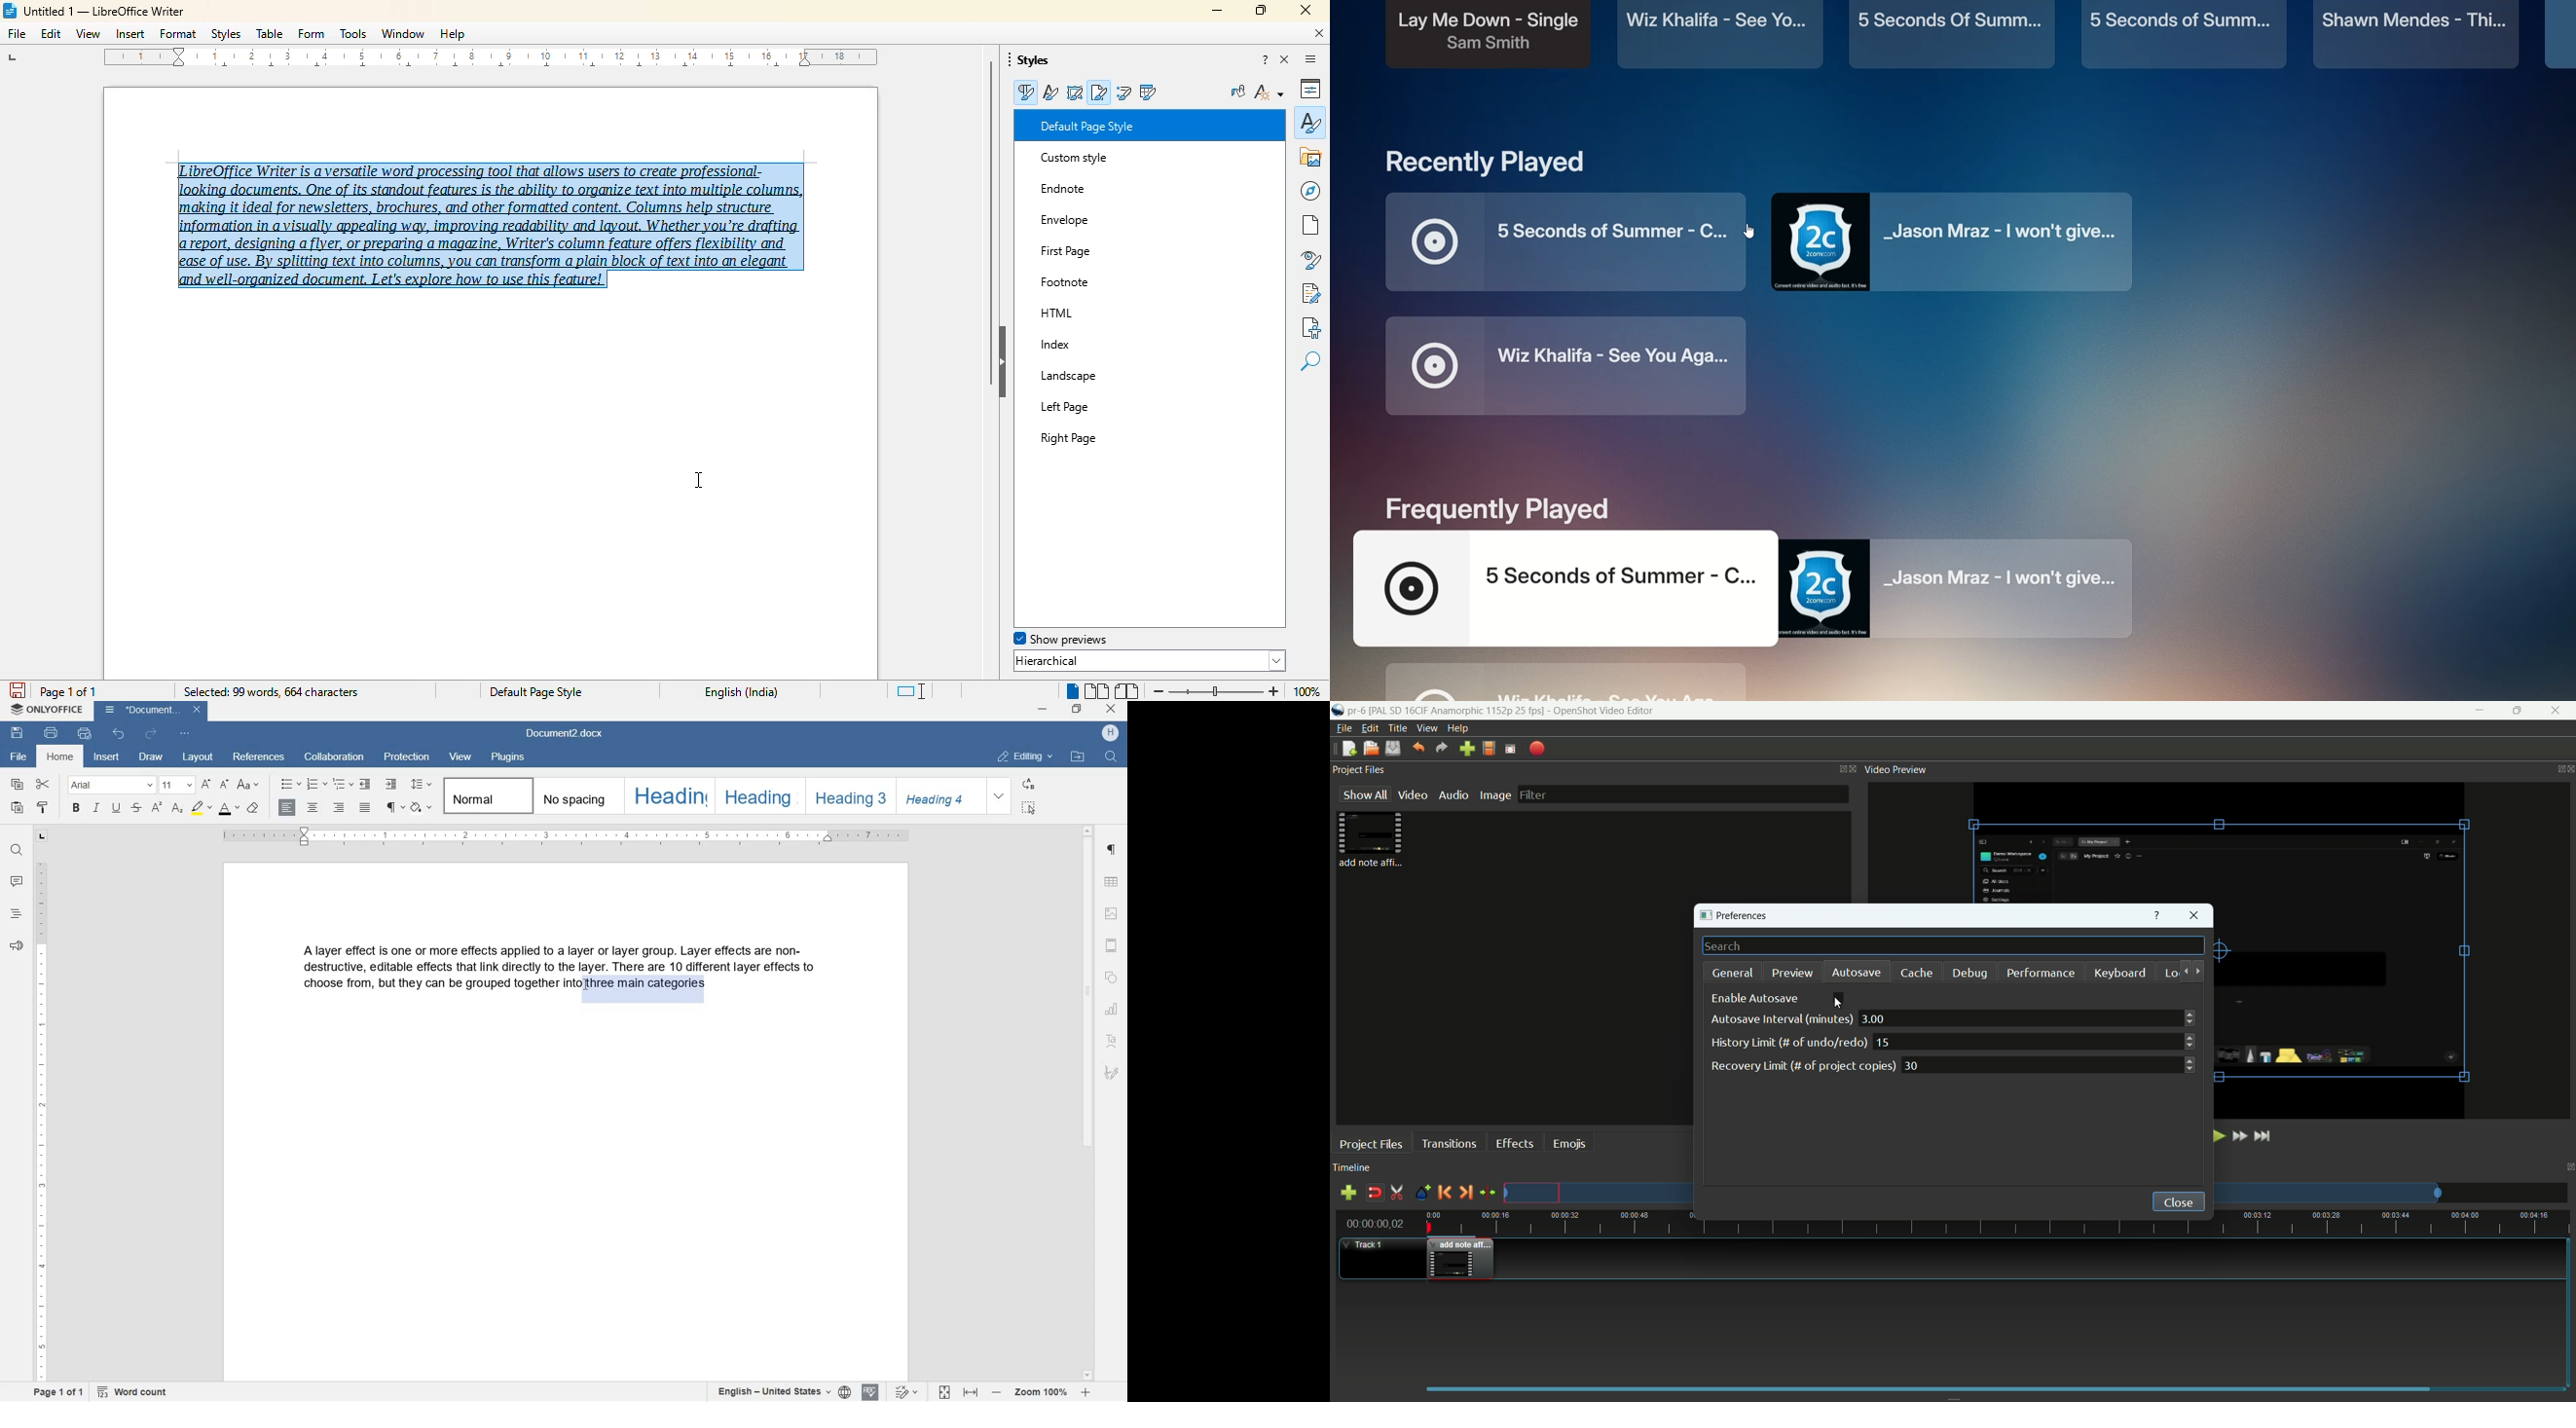  What do you see at coordinates (1787, 1042) in the screenshot?
I see `history limit` at bounding box center [1787, 1042].